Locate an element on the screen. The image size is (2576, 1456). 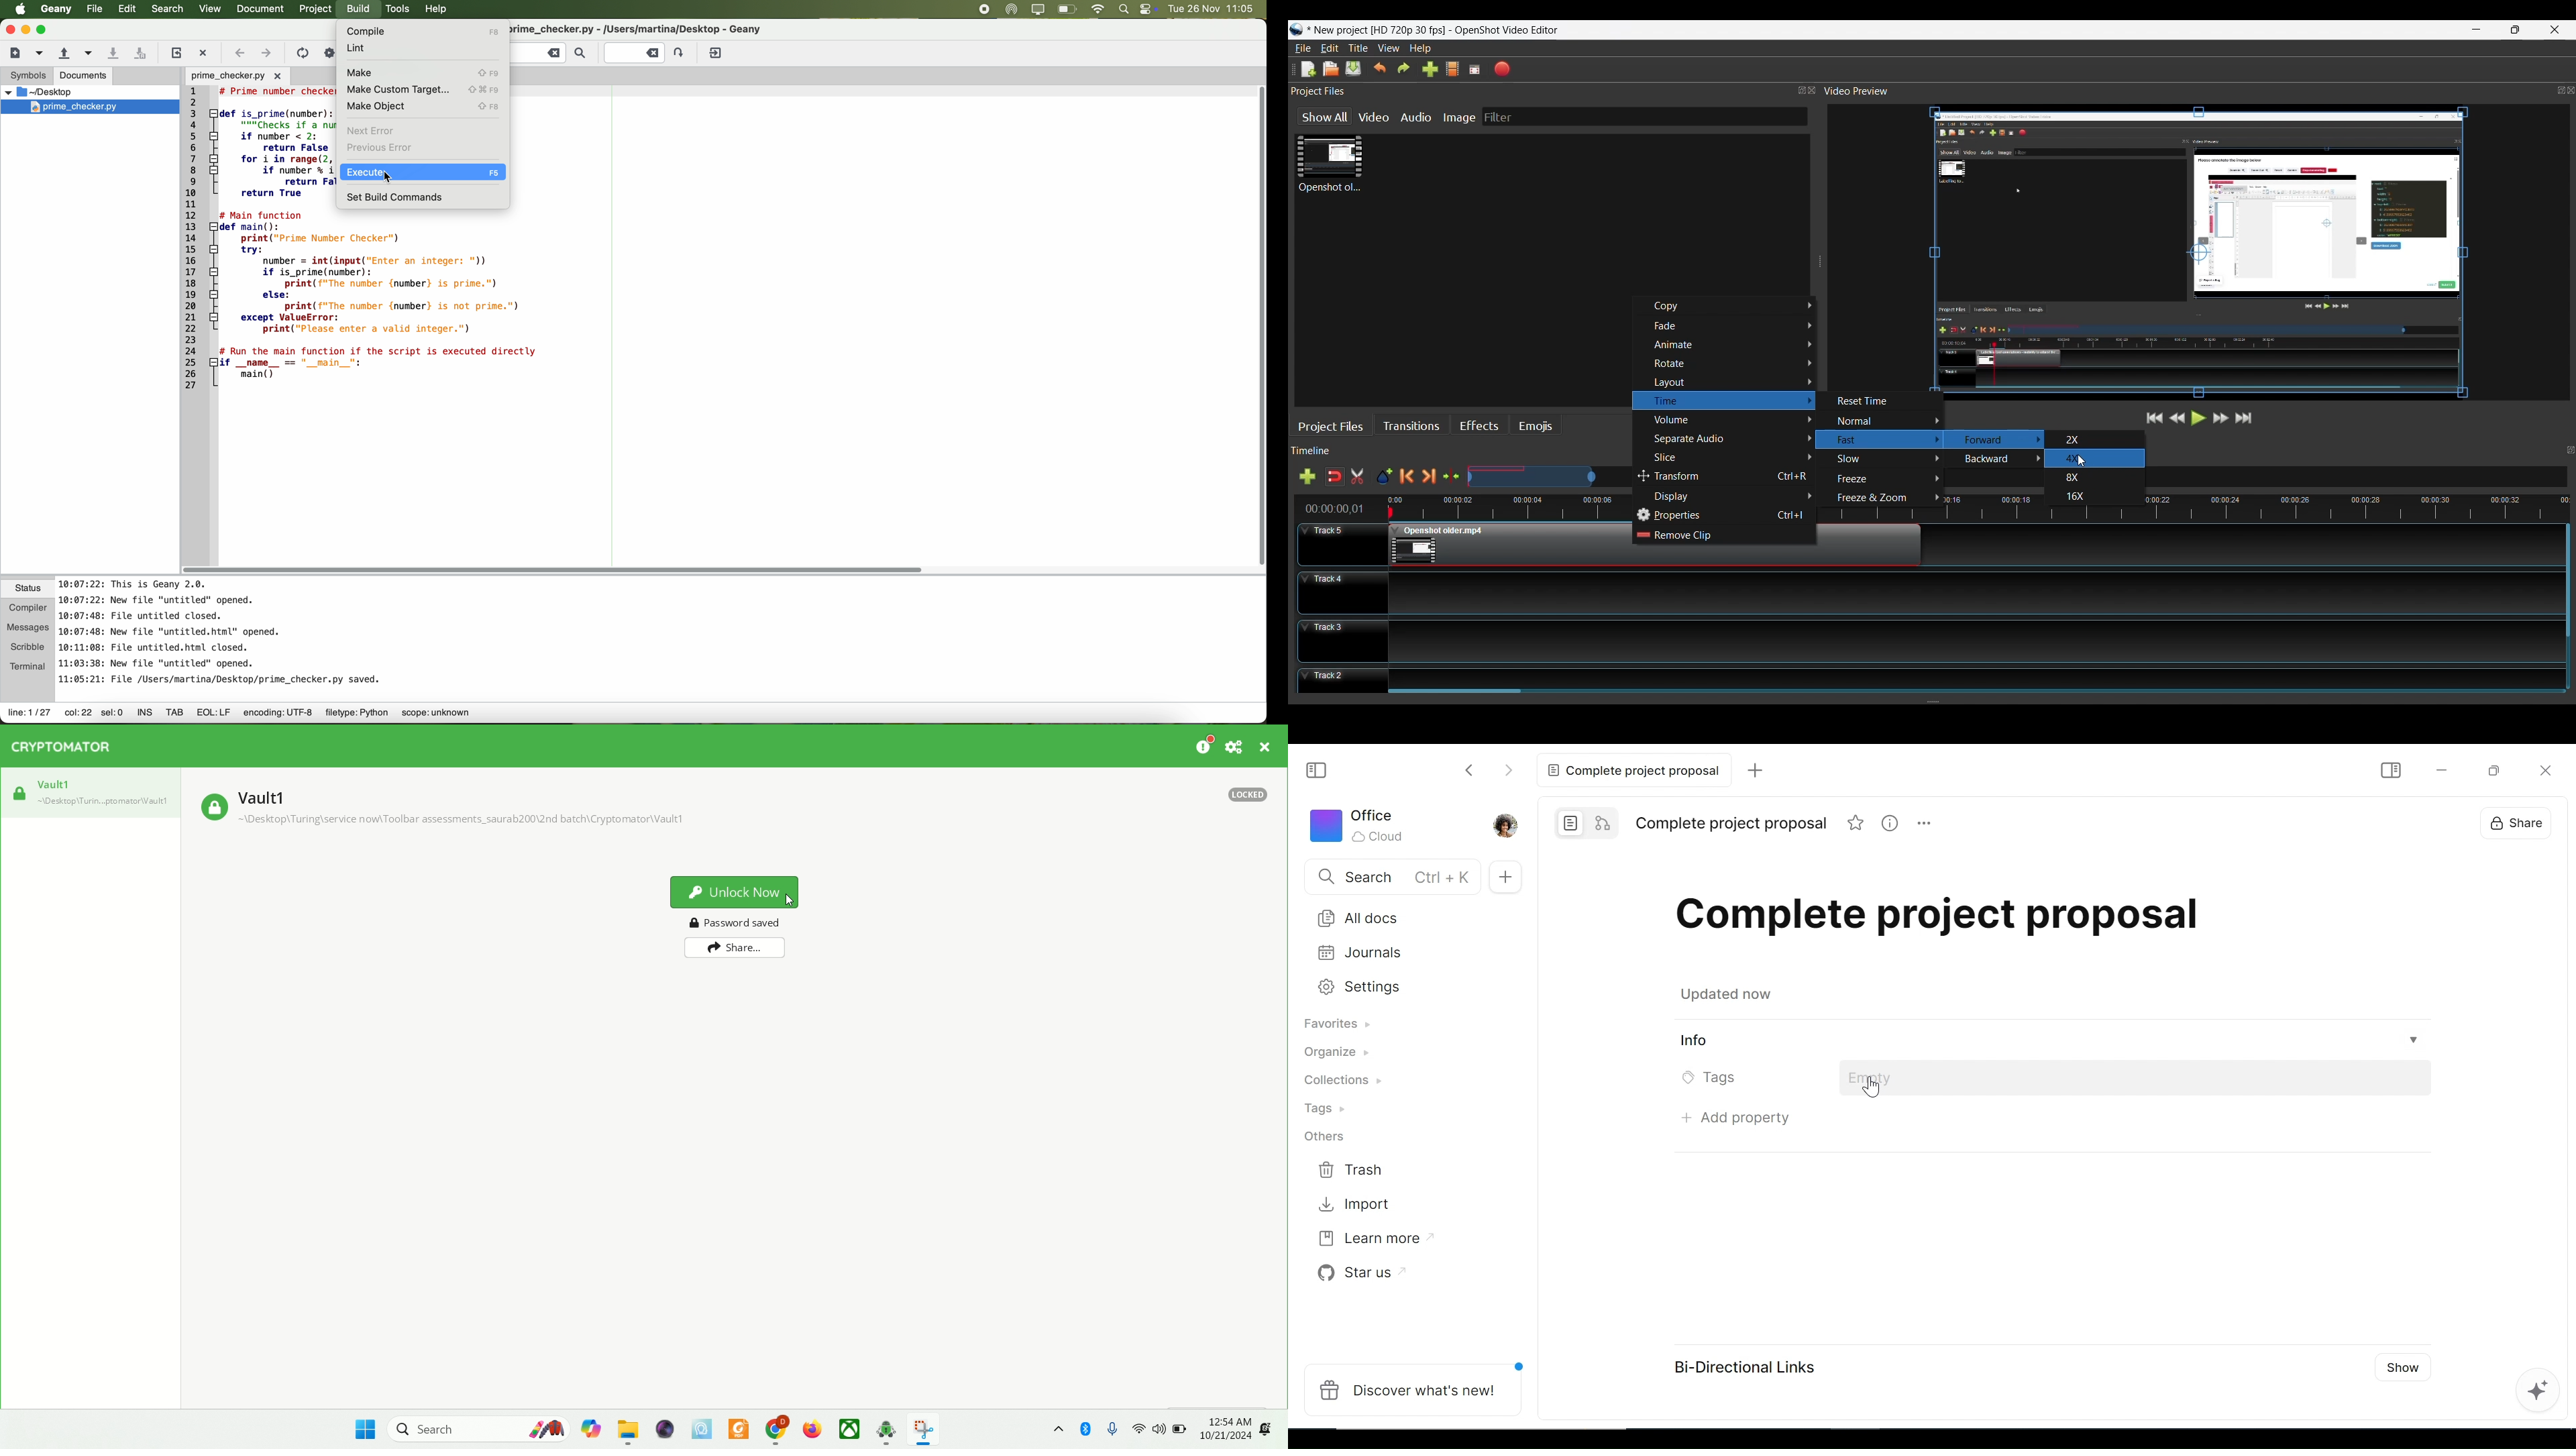
Tags is located at coordinates (1332, 1110).